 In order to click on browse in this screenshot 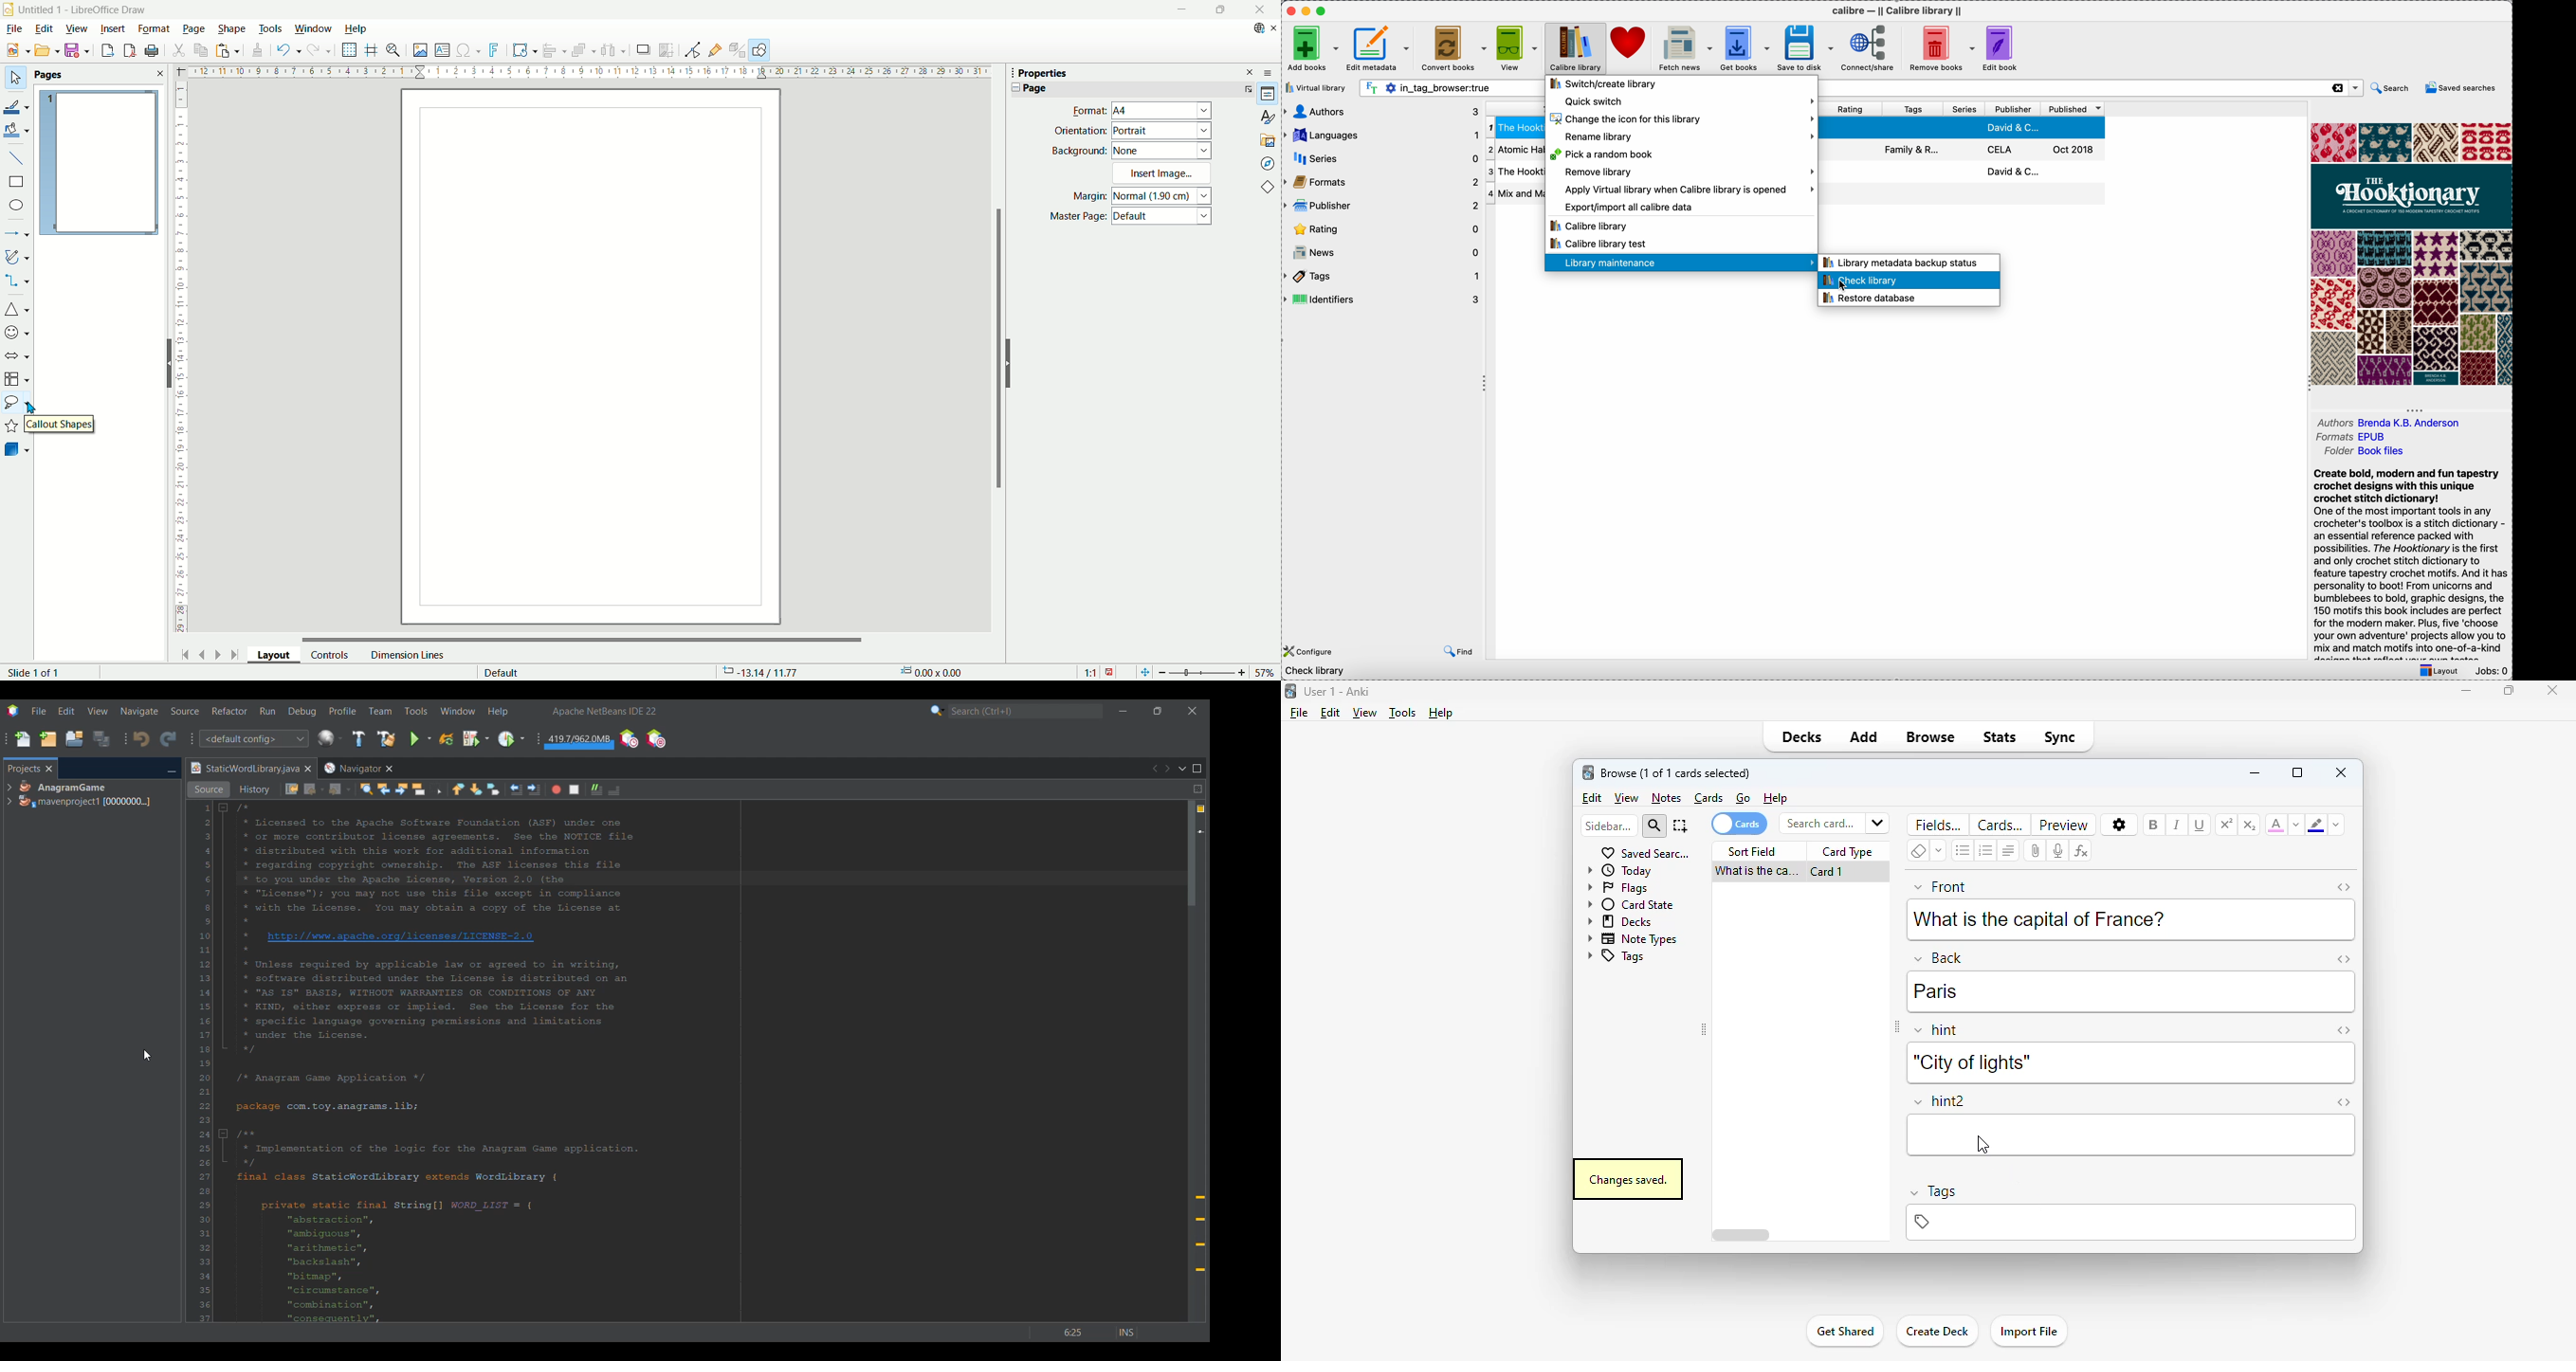, I will do `click(1930, 736)`.